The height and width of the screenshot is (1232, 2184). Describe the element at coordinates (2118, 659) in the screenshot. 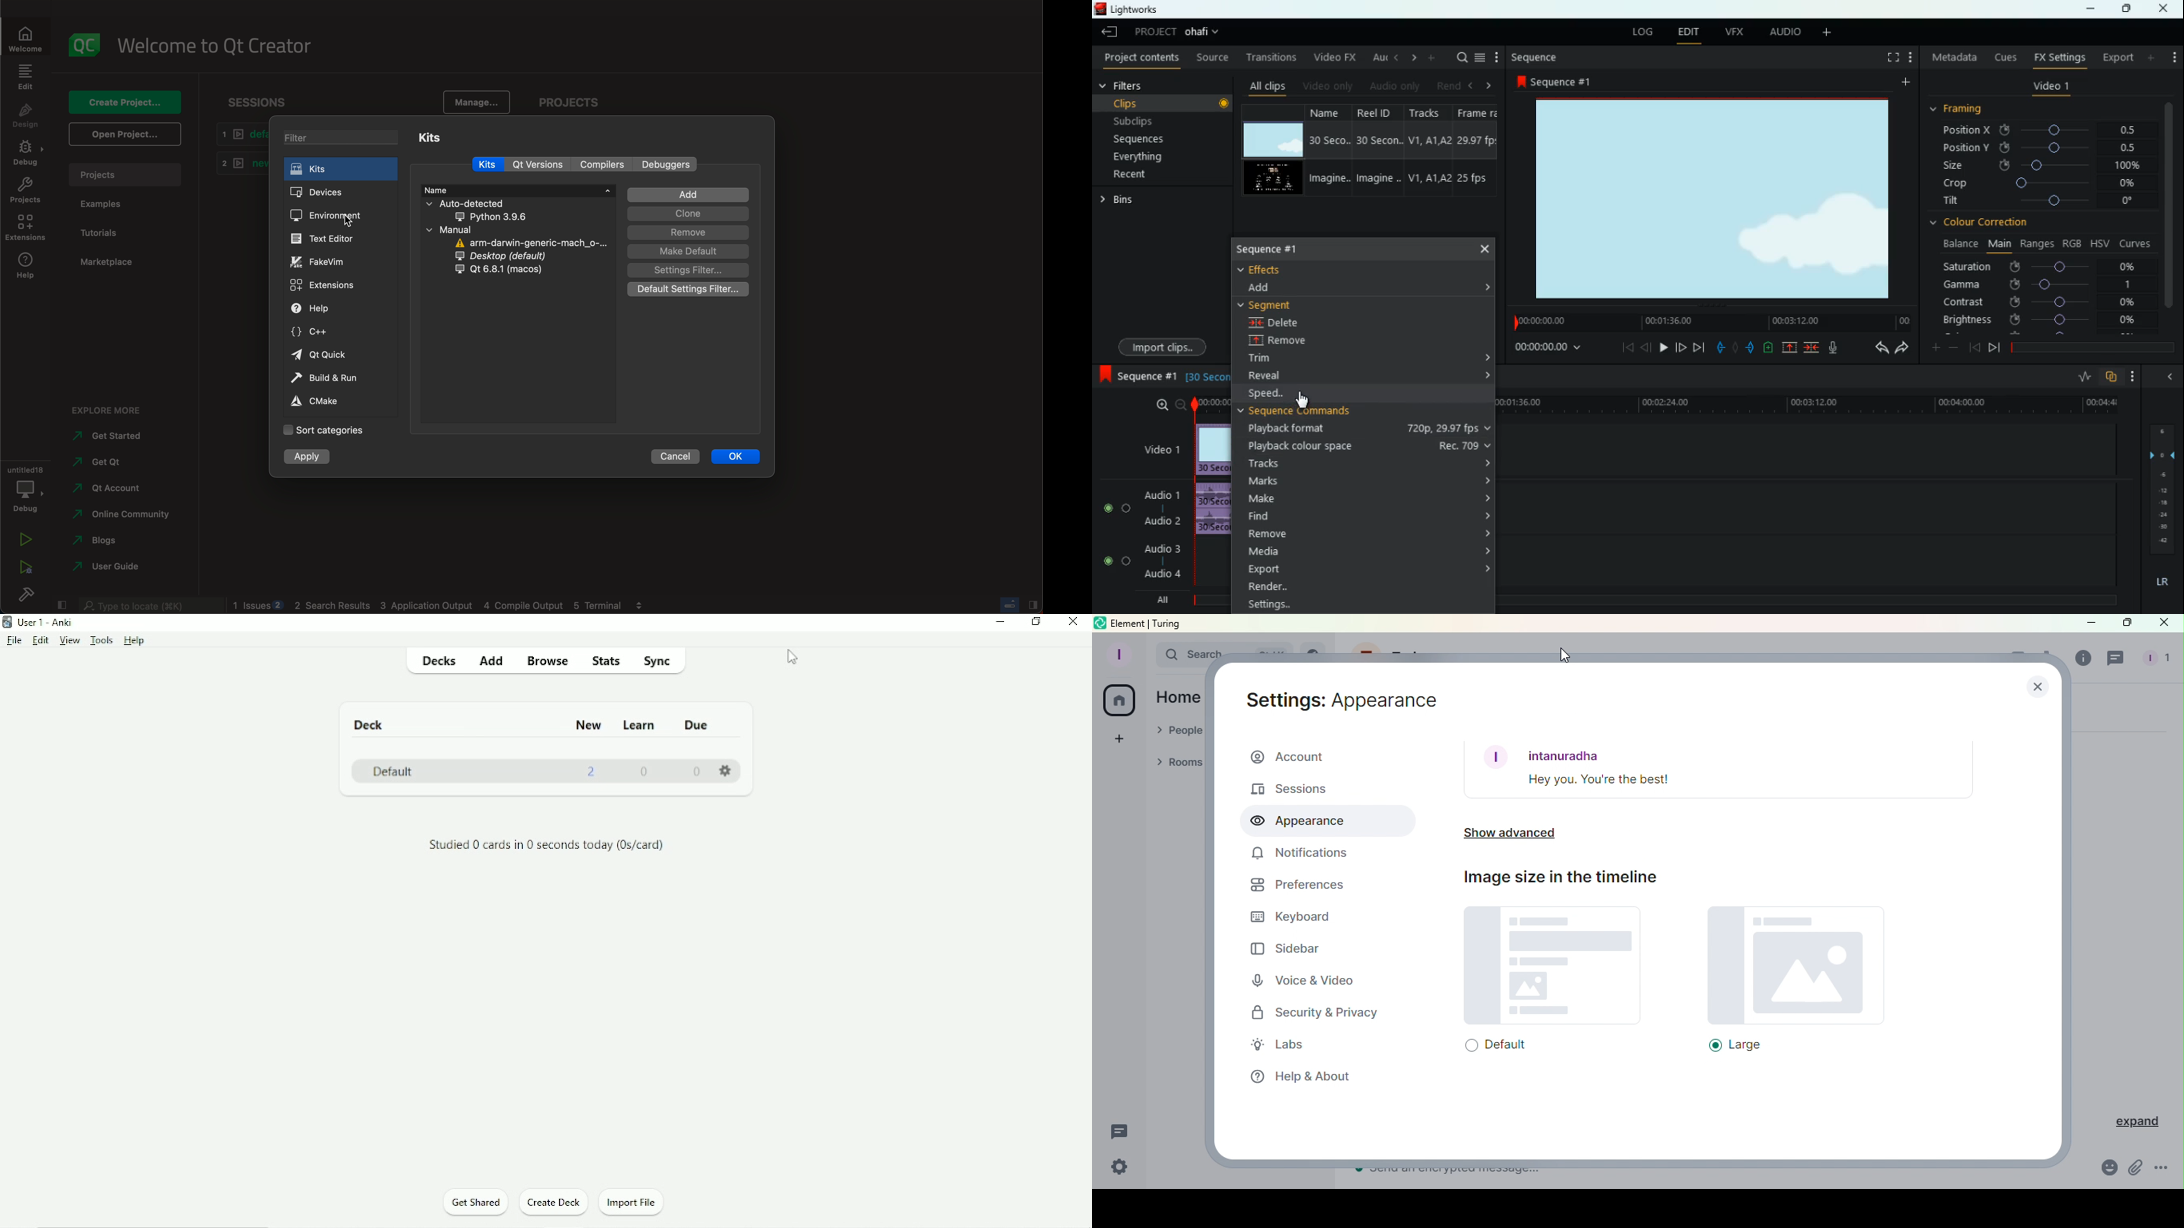

I see `Threads` at that location.